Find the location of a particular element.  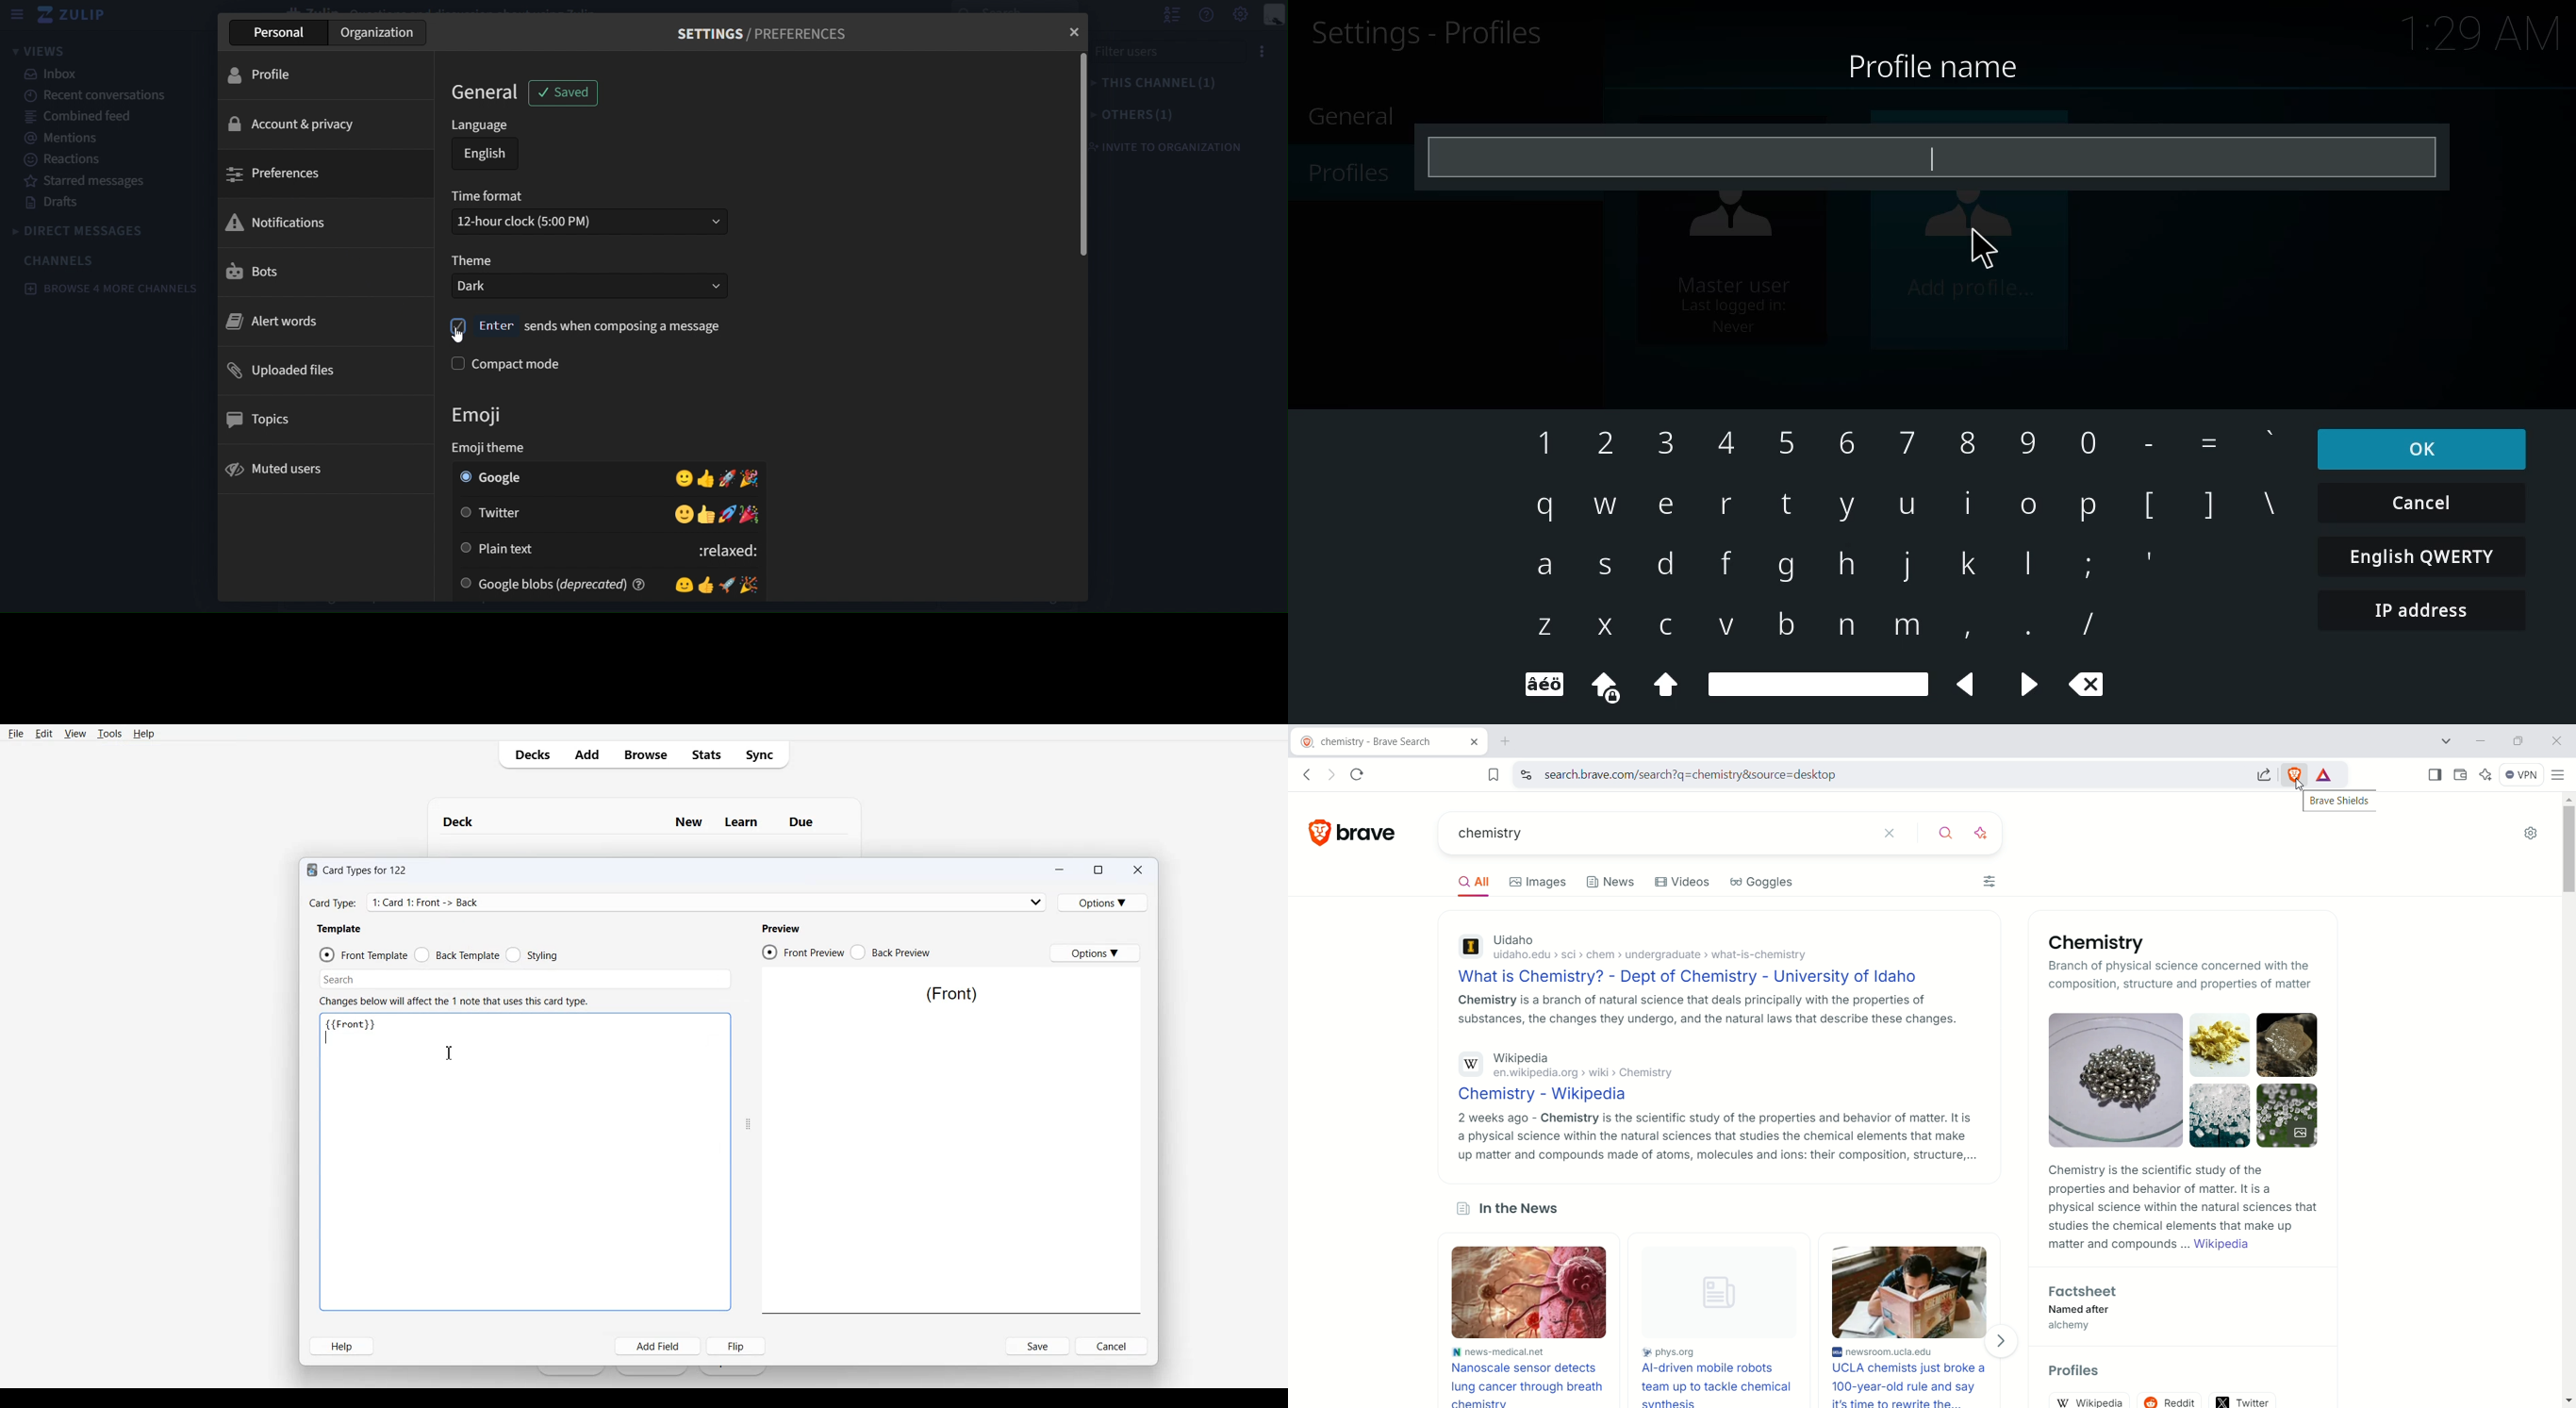

Styling is located at coordinates (533, 954).